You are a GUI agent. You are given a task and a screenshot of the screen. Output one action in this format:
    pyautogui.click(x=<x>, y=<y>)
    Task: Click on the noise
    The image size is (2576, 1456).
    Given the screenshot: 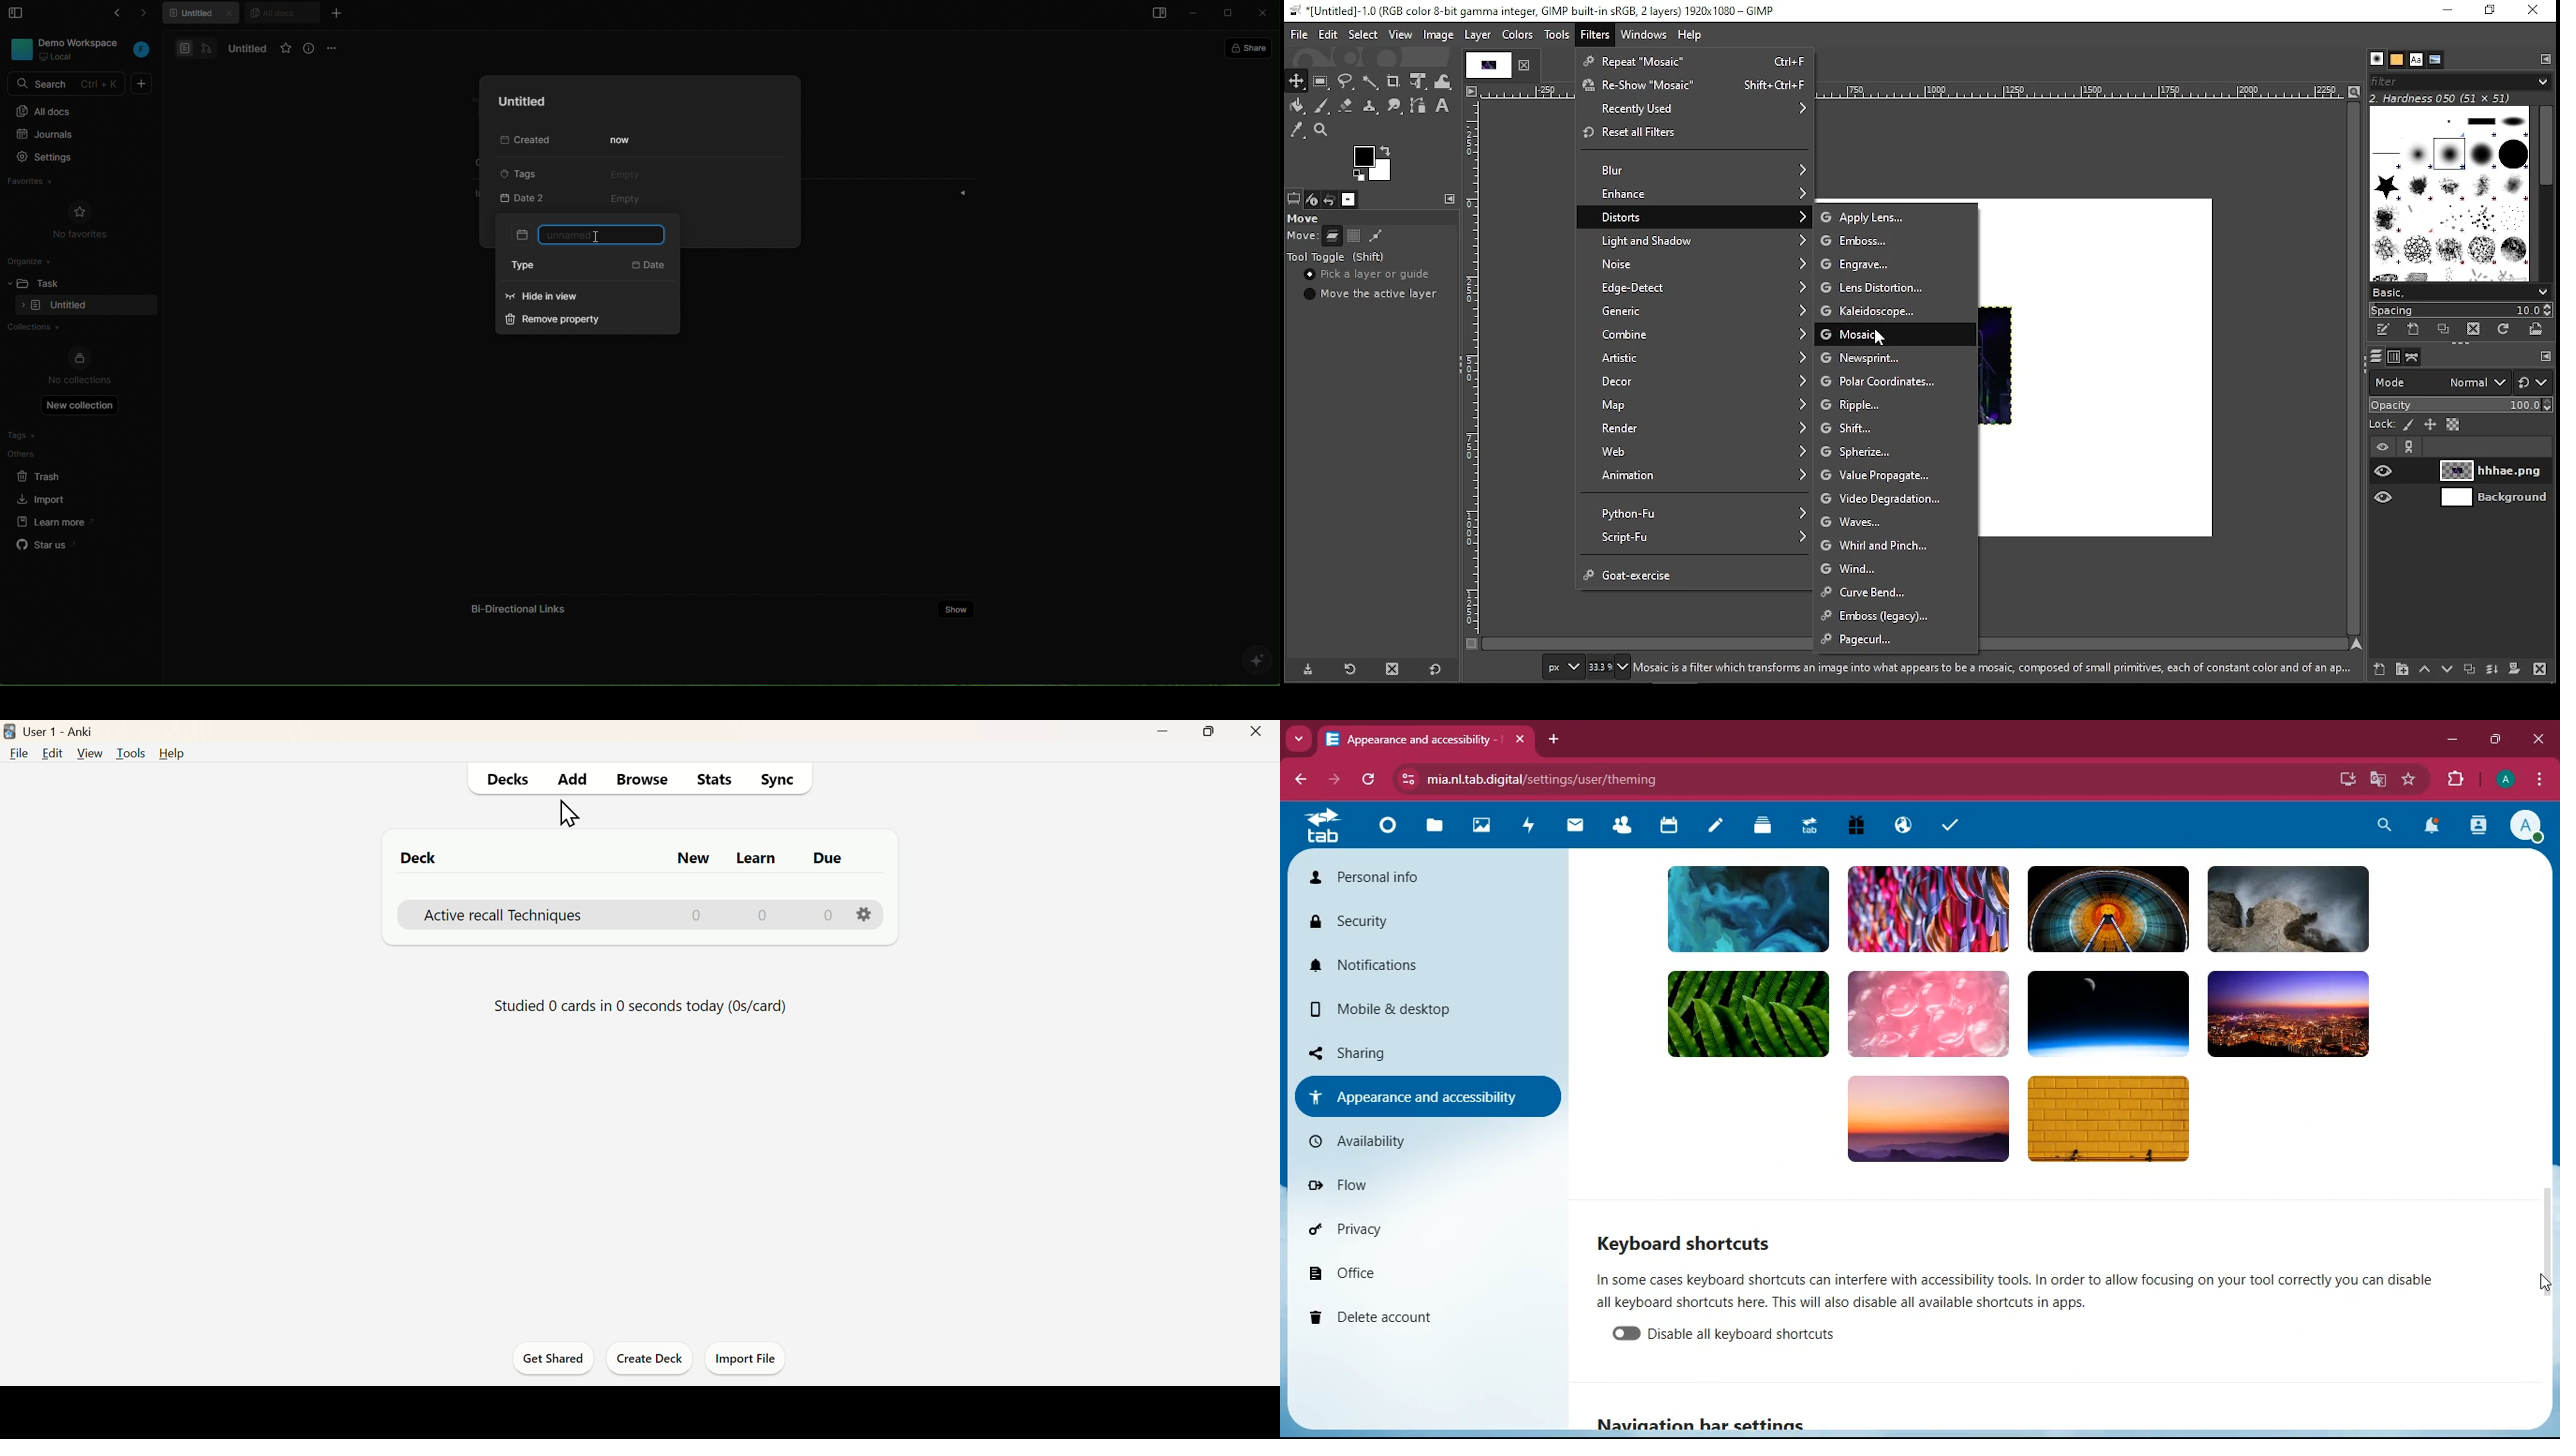 What is the action you would take?
    pyautogui.click(x=1698, y=261)
    